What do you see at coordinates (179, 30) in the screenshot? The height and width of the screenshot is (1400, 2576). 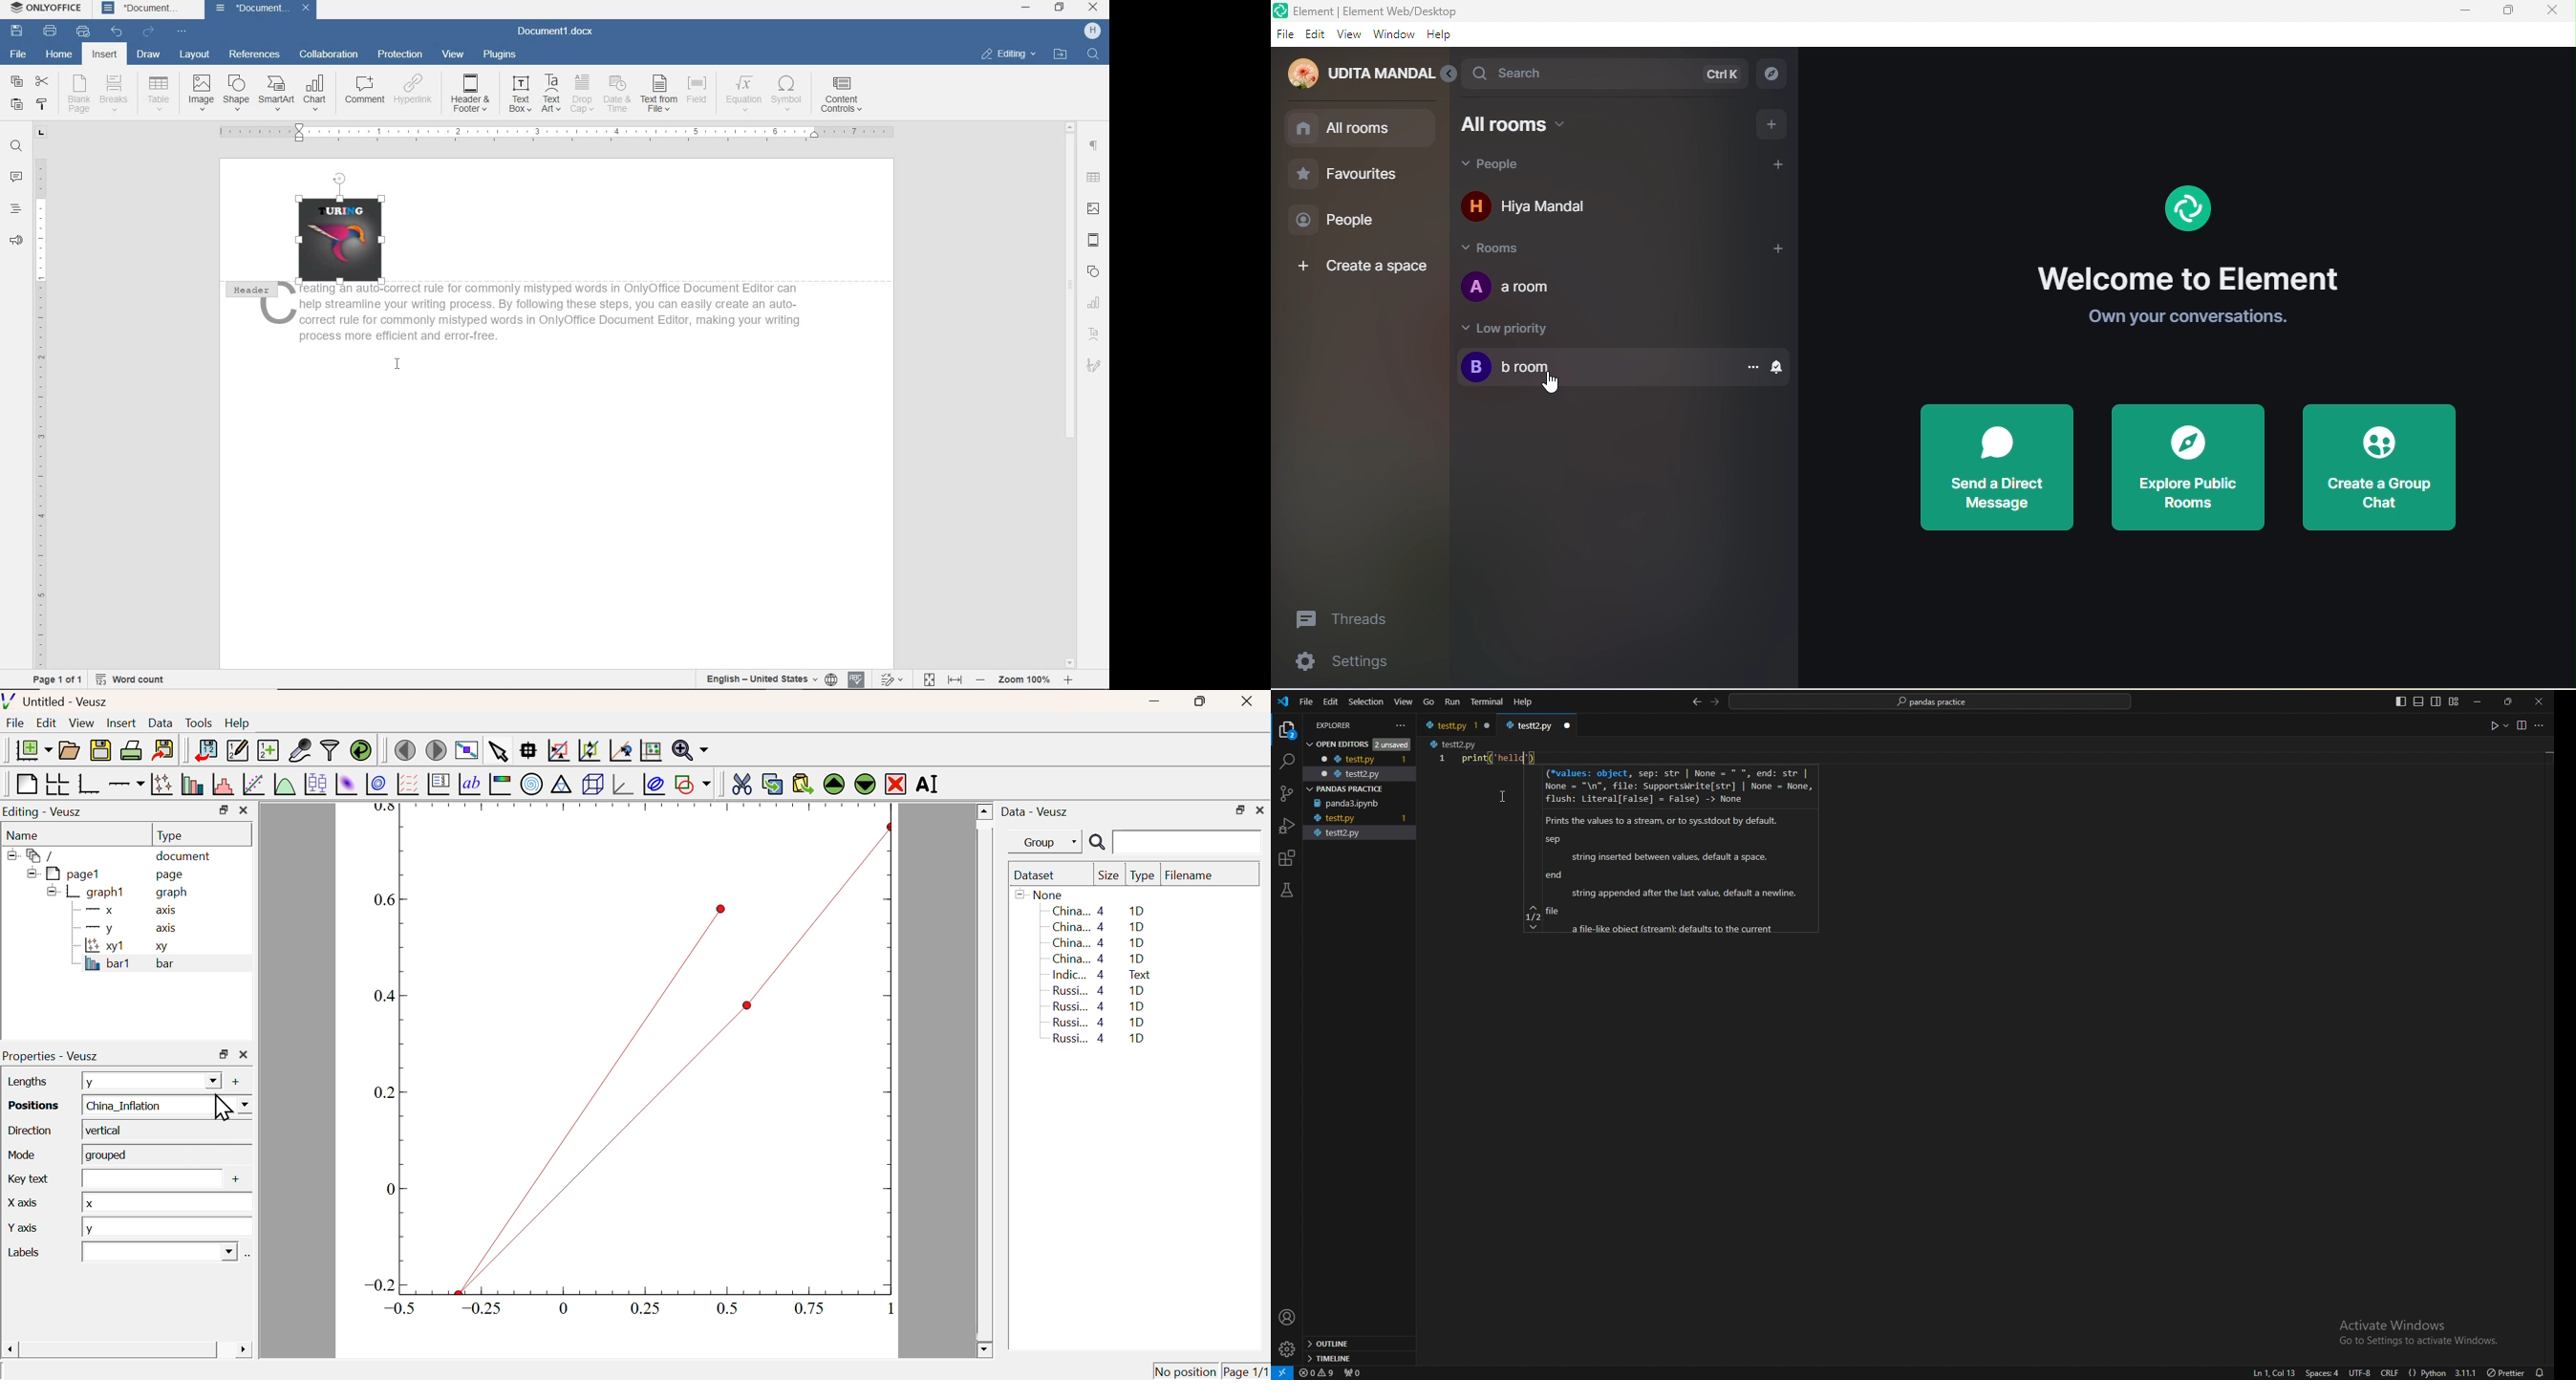 I see `CUSTOMIZE QUICK ACCESS TOOLBAR` at bounding box center [179, 30].